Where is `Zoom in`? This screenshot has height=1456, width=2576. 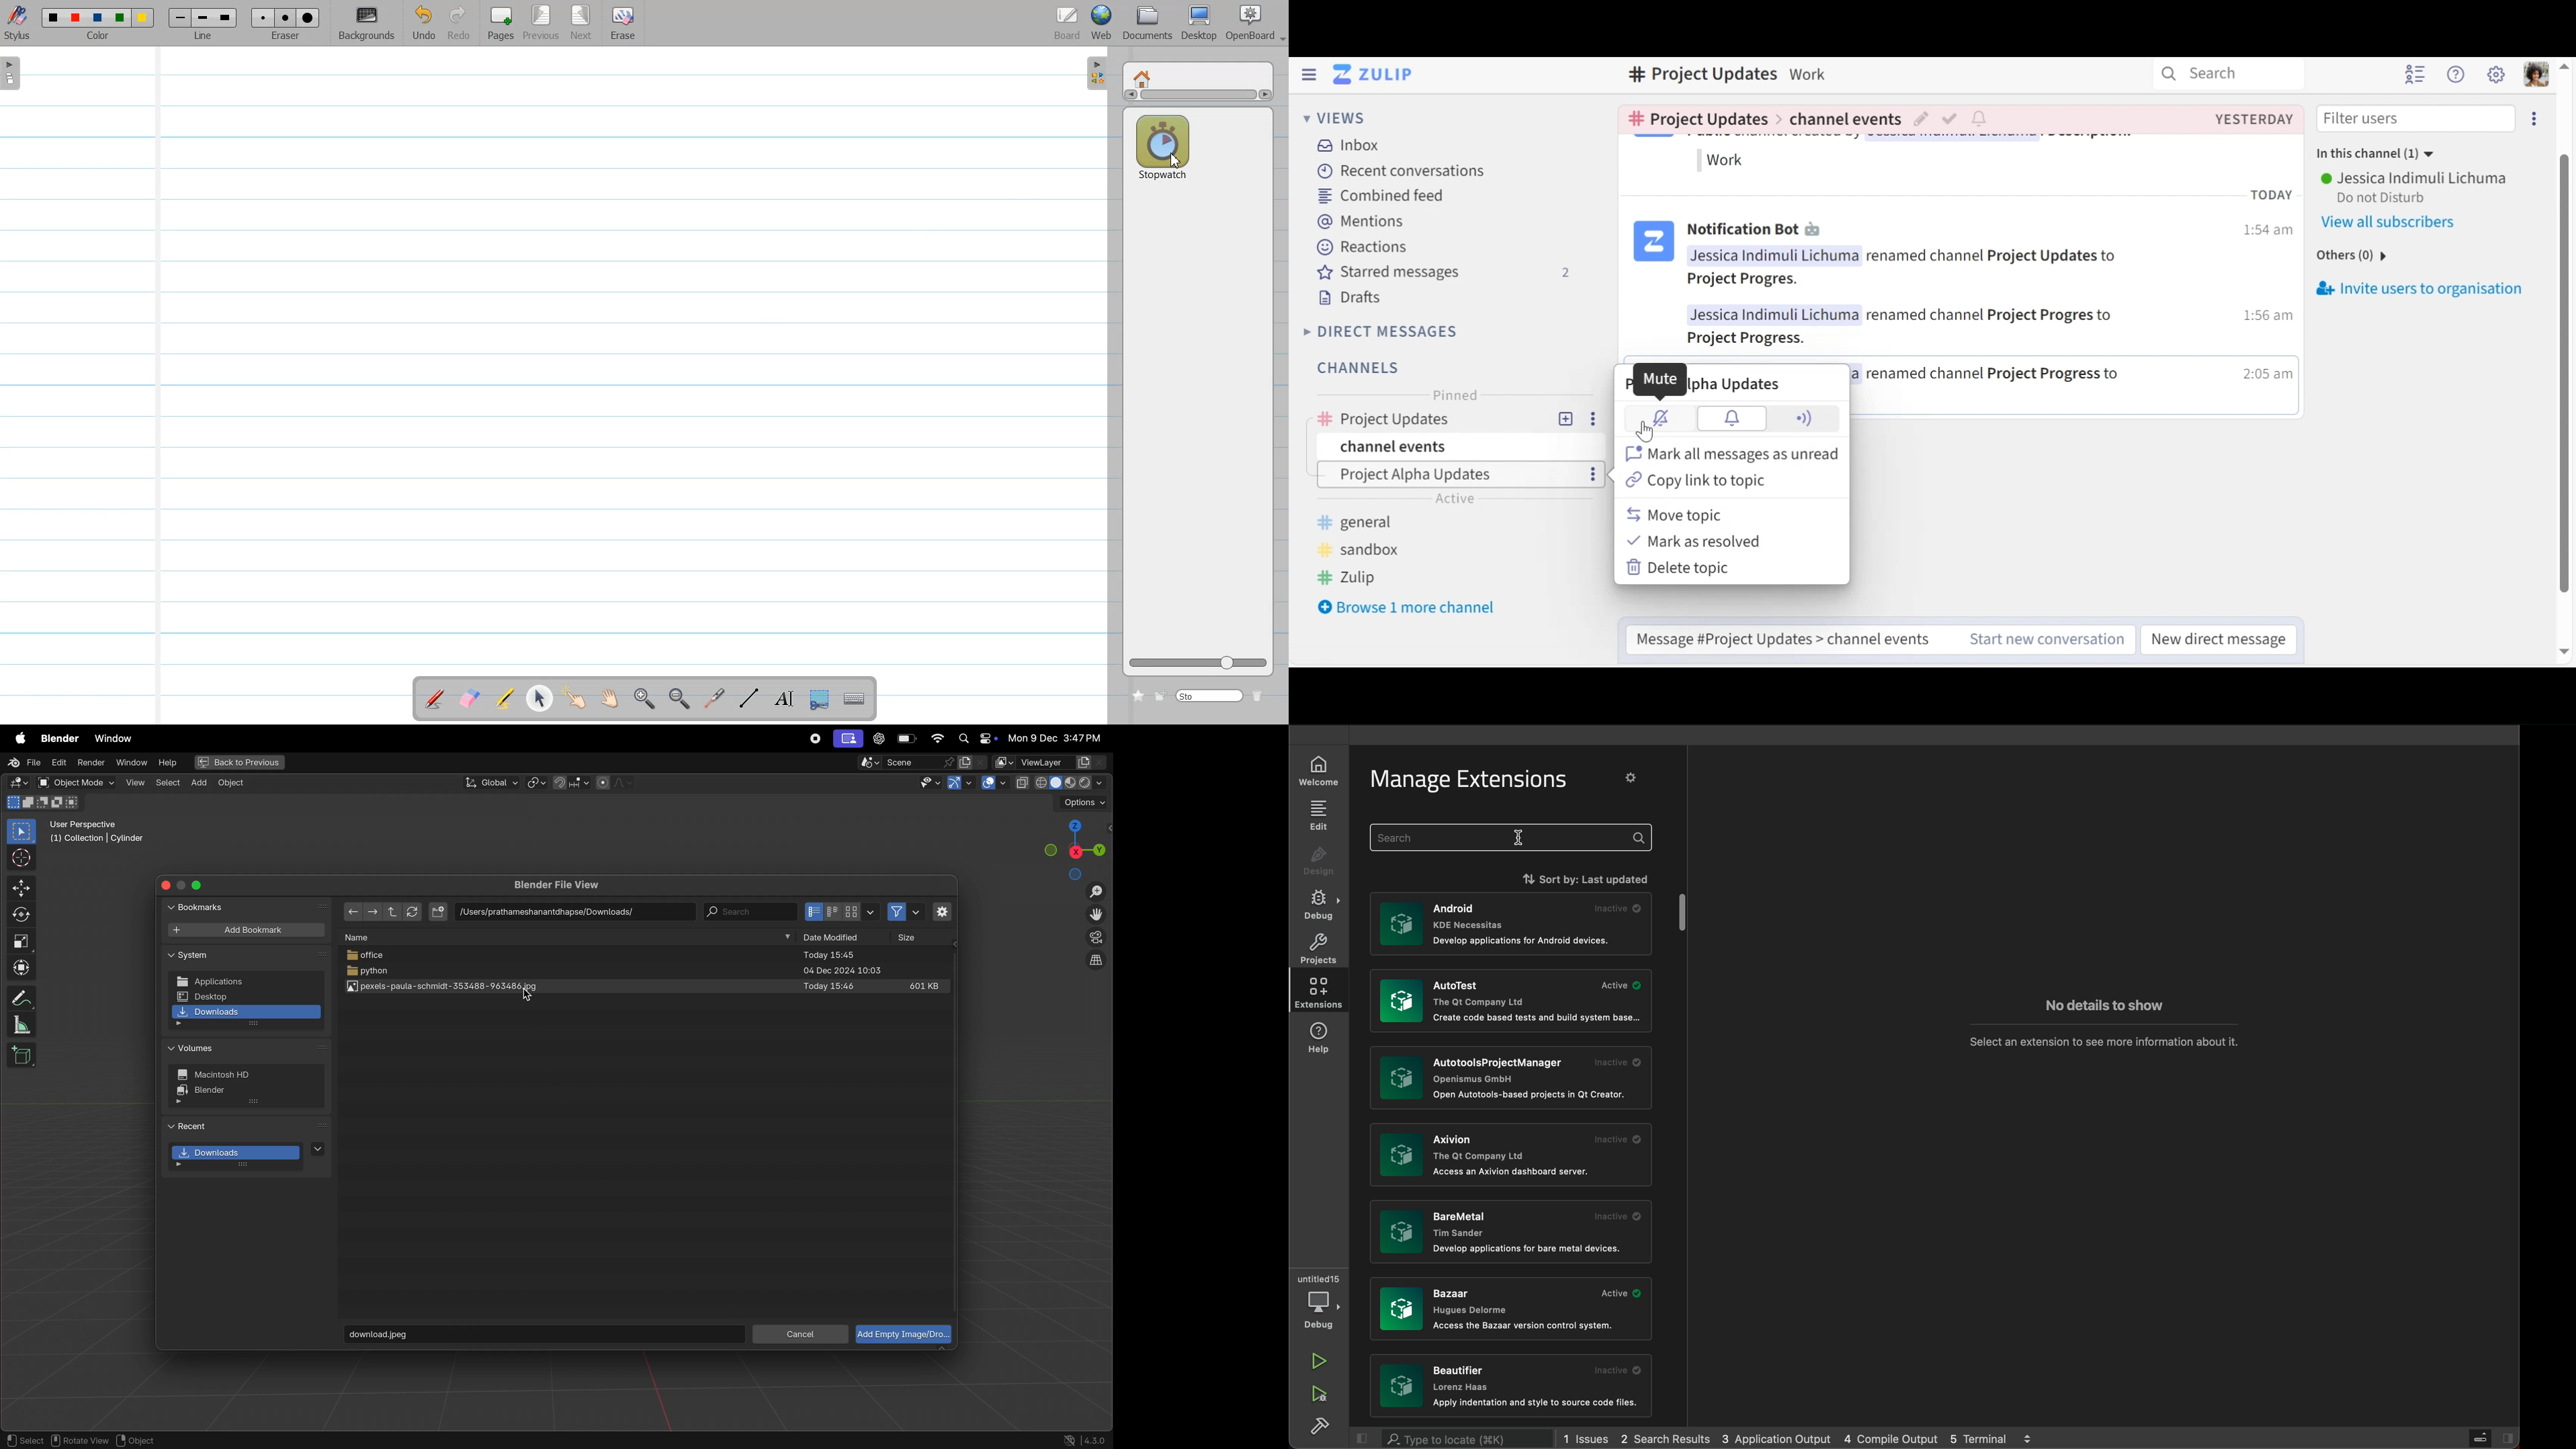
Zoom in is located at coordinates (645, 699).